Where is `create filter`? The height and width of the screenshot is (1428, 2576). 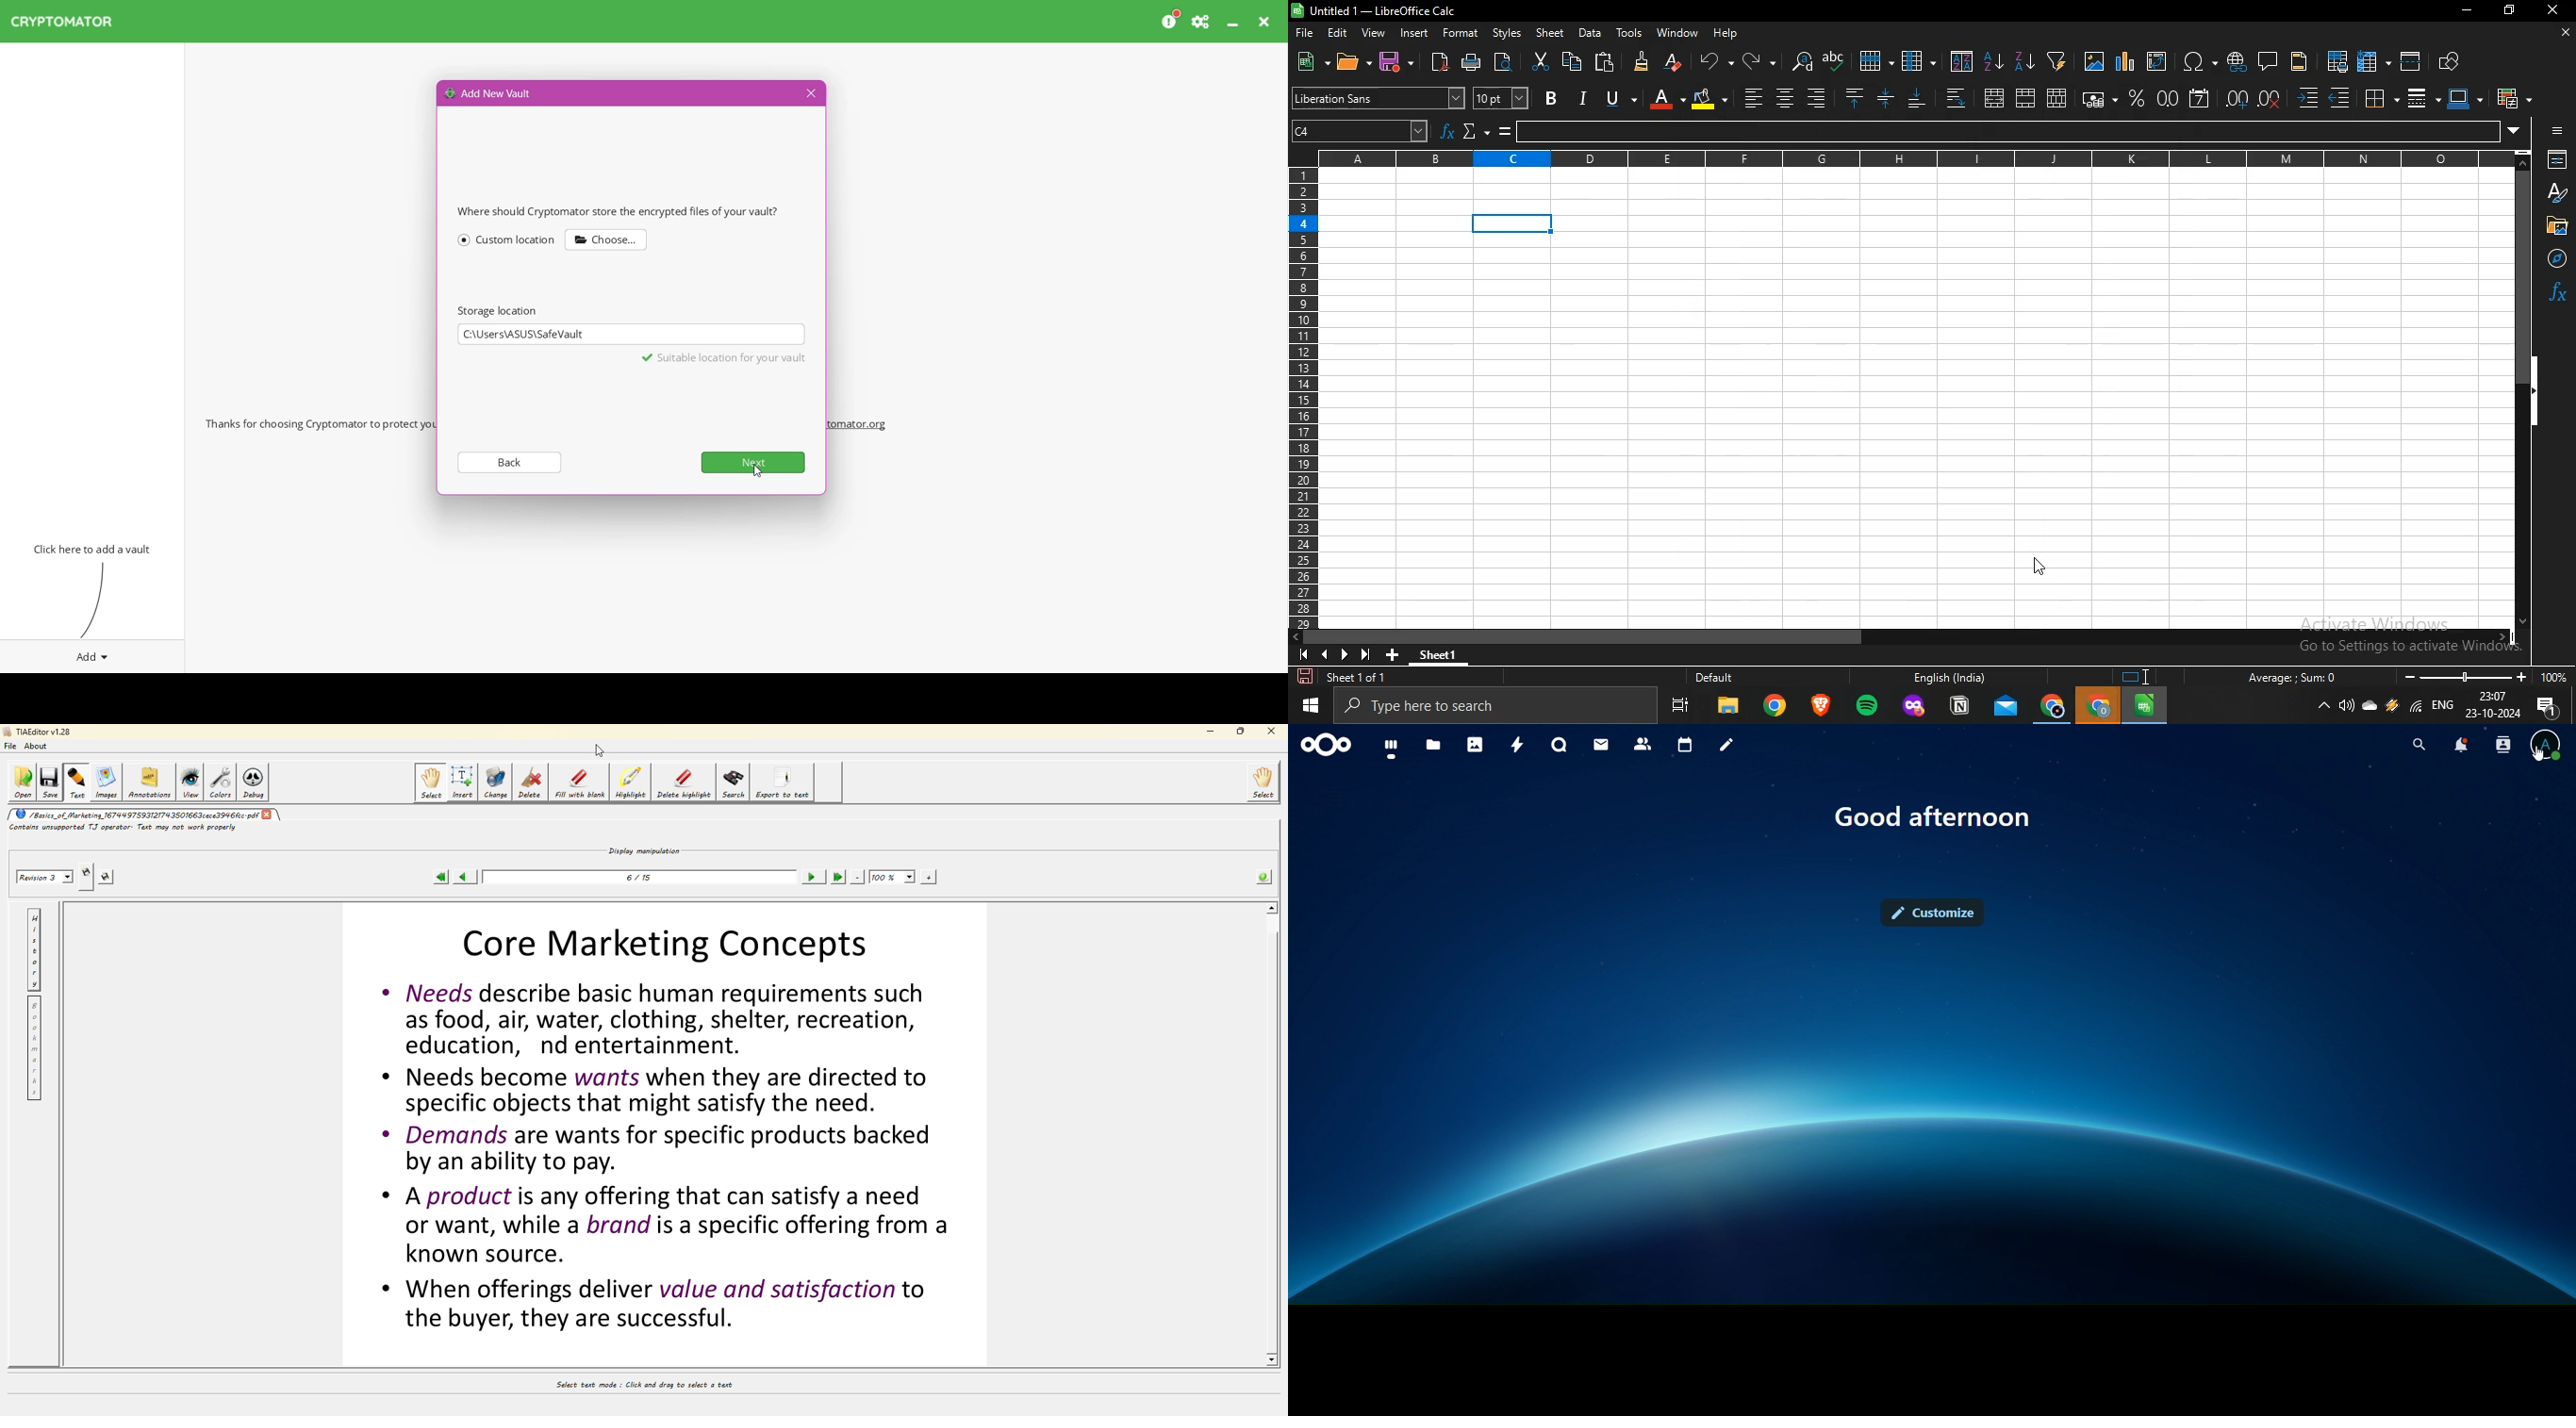
create filter is located at coordinates (2056, 59).